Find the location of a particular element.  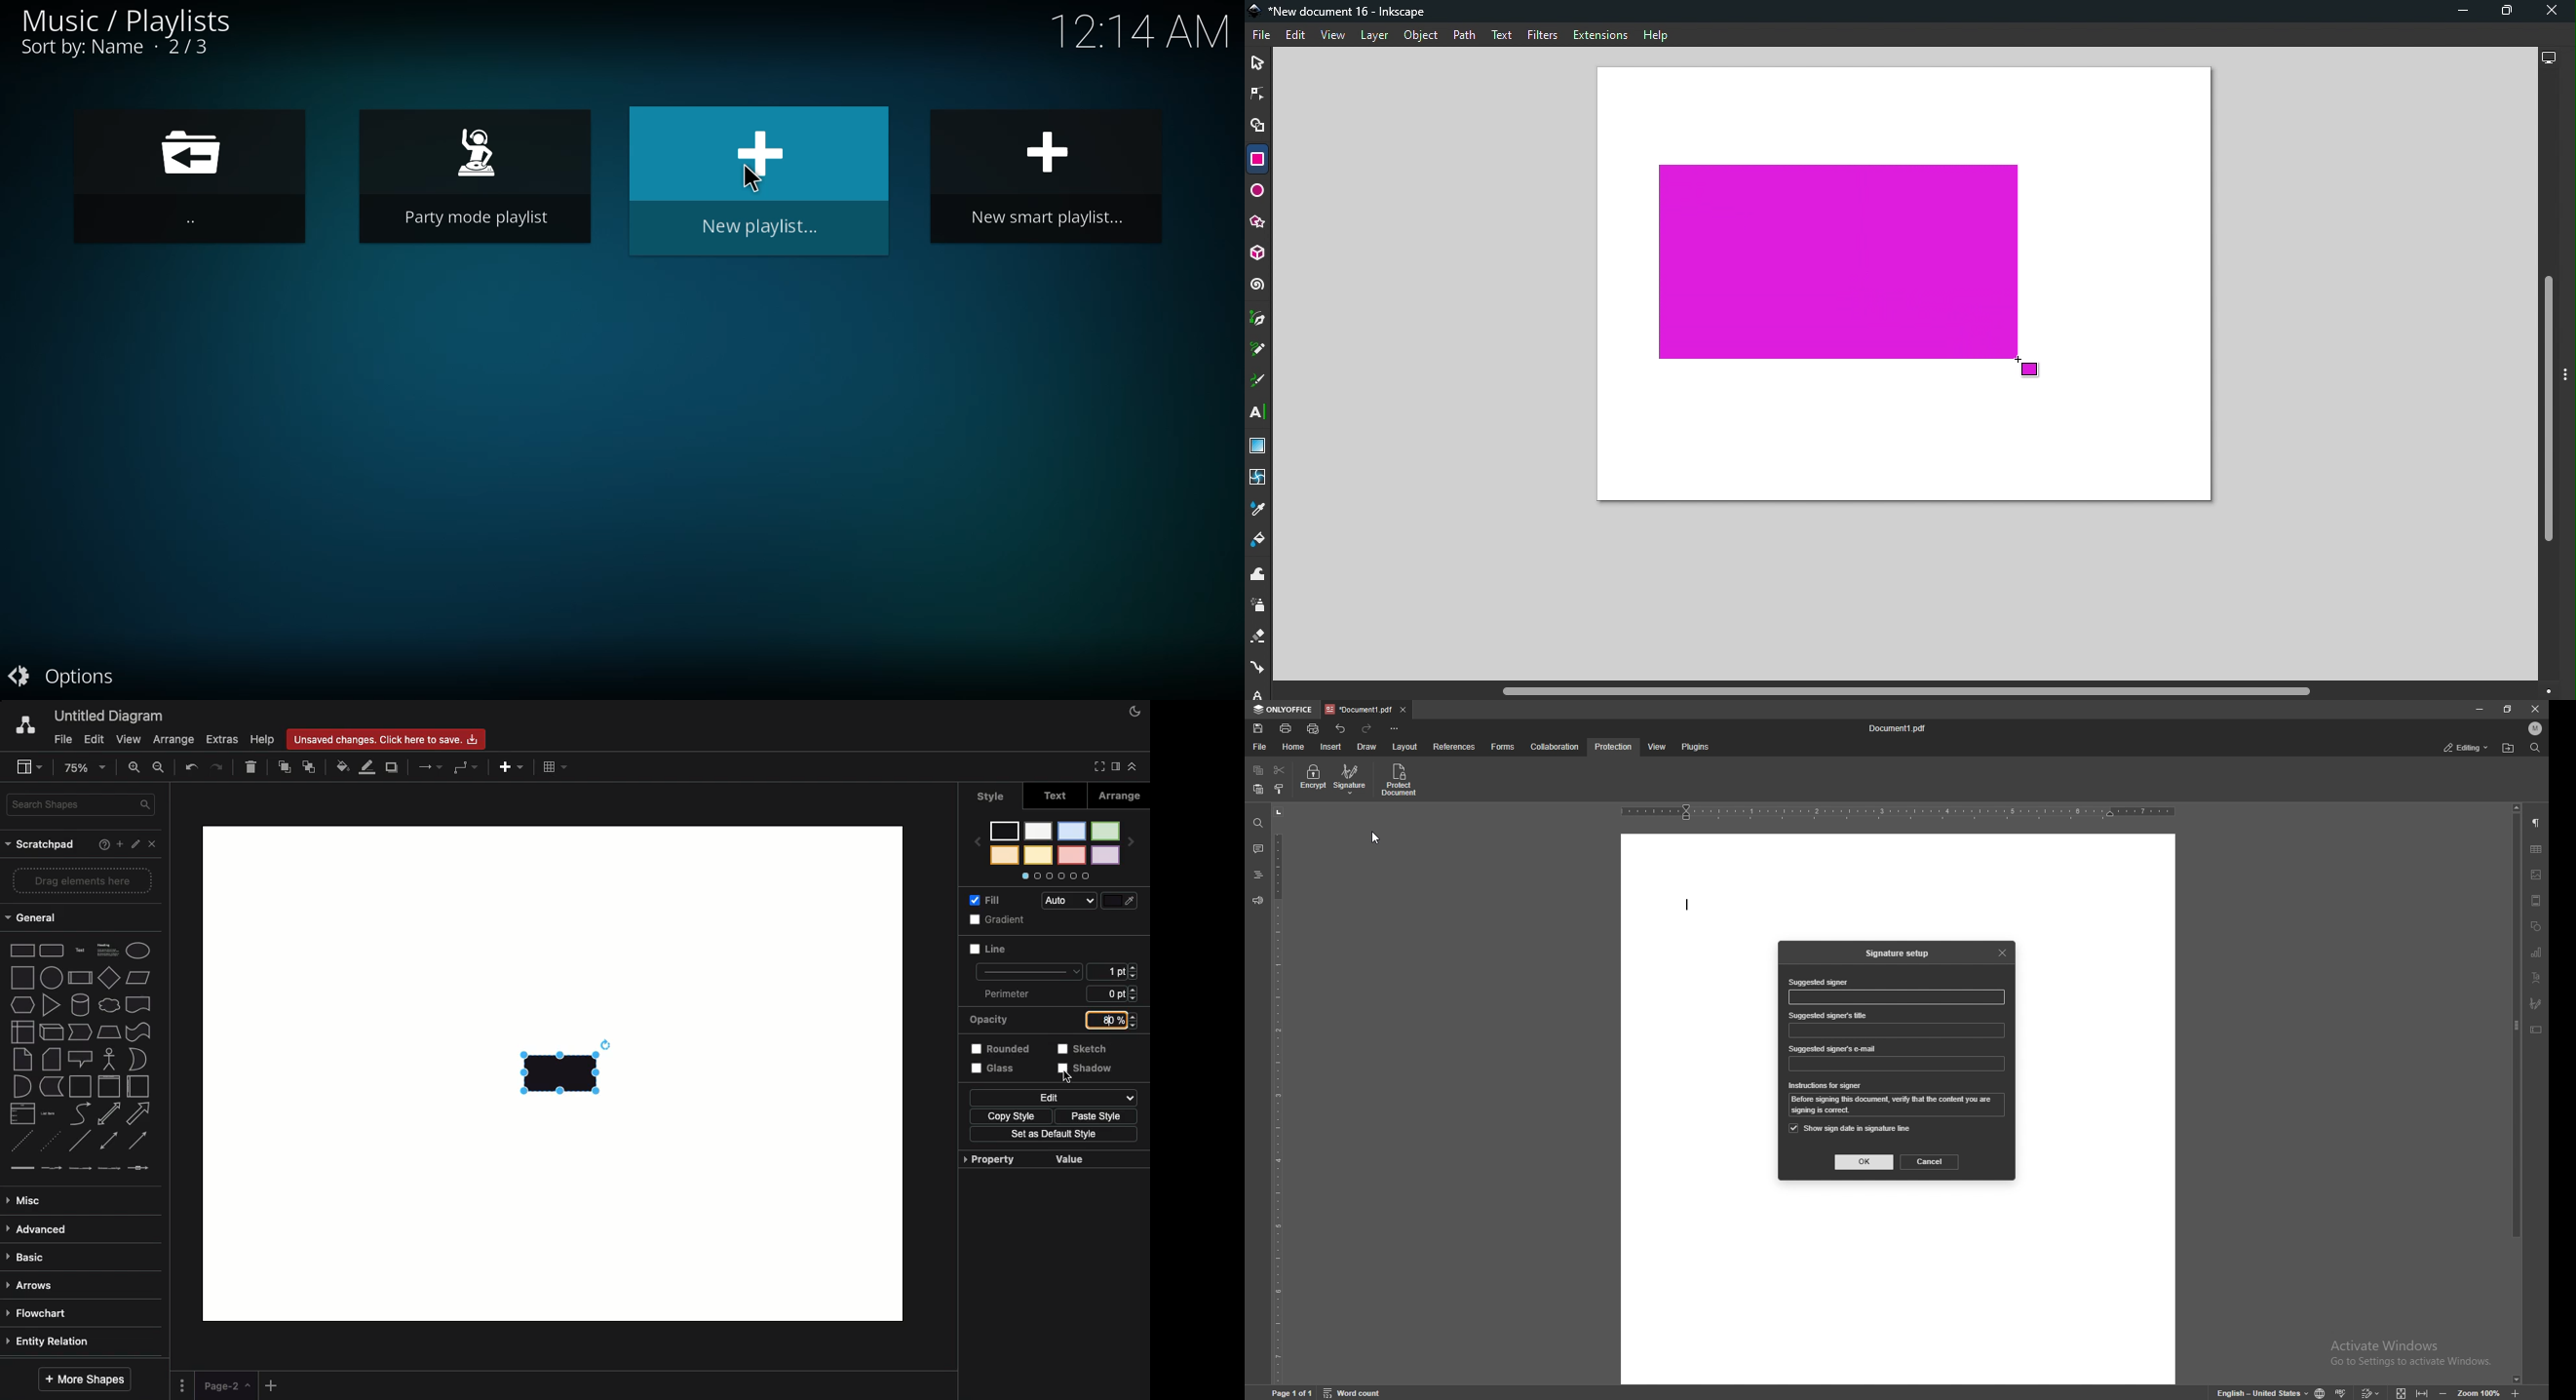

curve is located at coordinates (81, 1115).